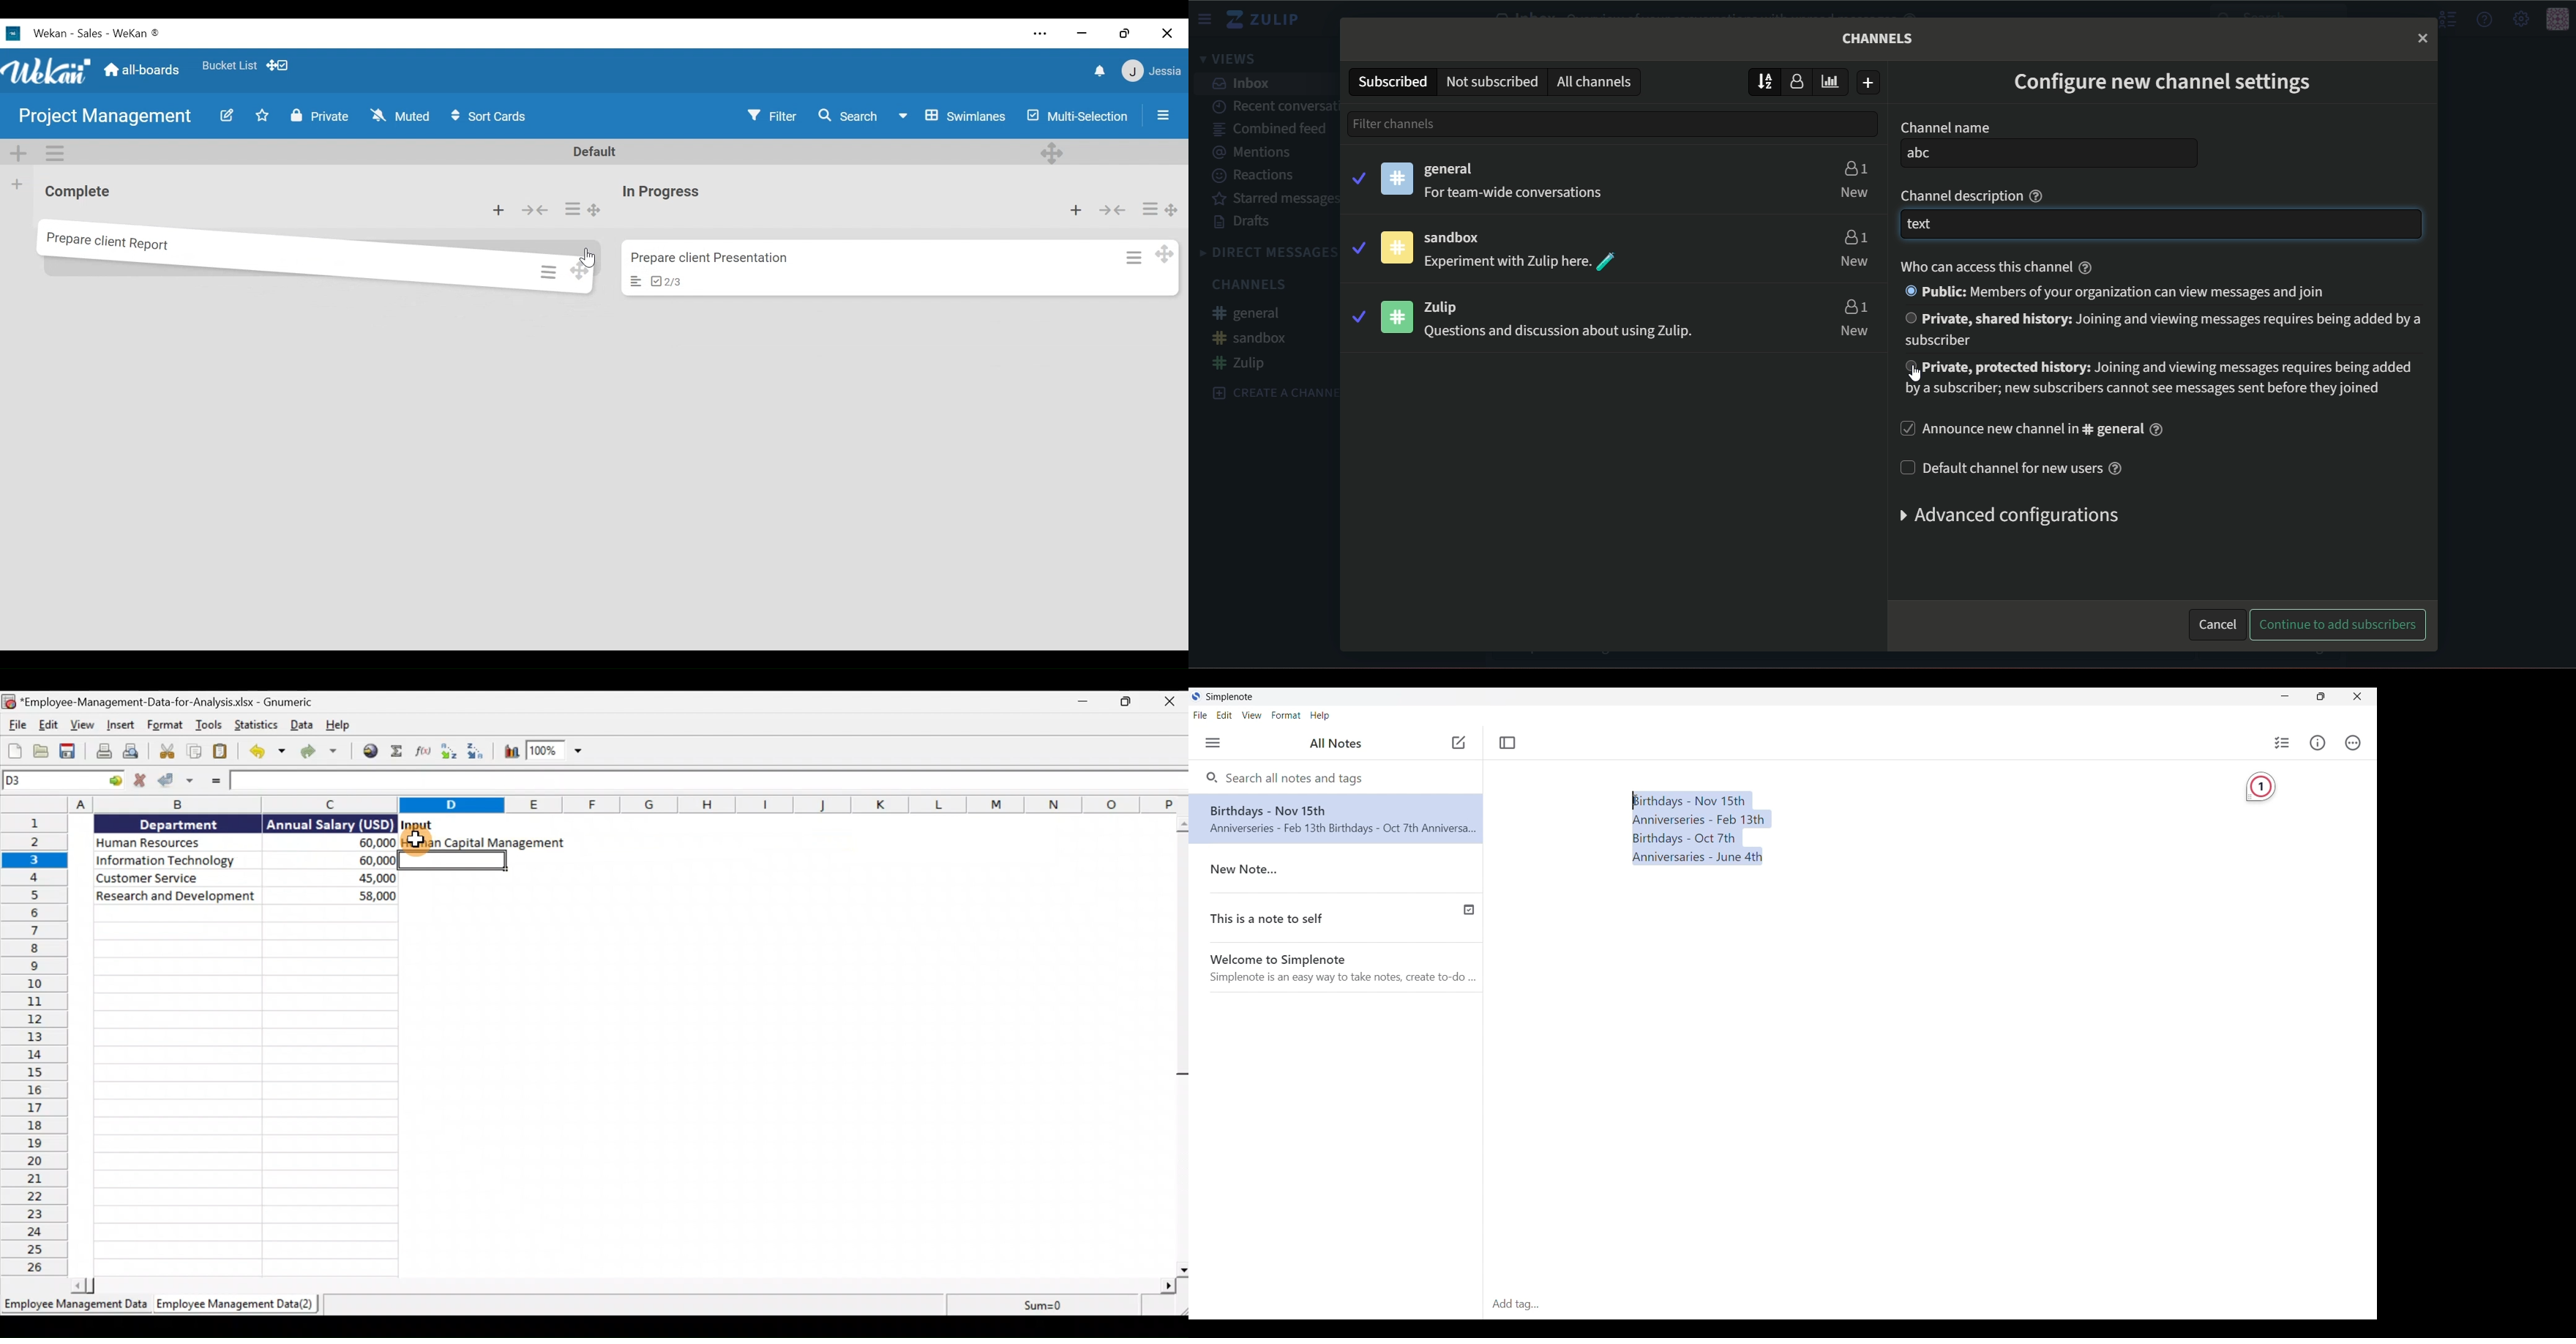 This screenshot has width=2576, height=1344. I want to click on  Private, shared history: Joining and viewing messages requires being added by asubscriber, so click(2157, 329).